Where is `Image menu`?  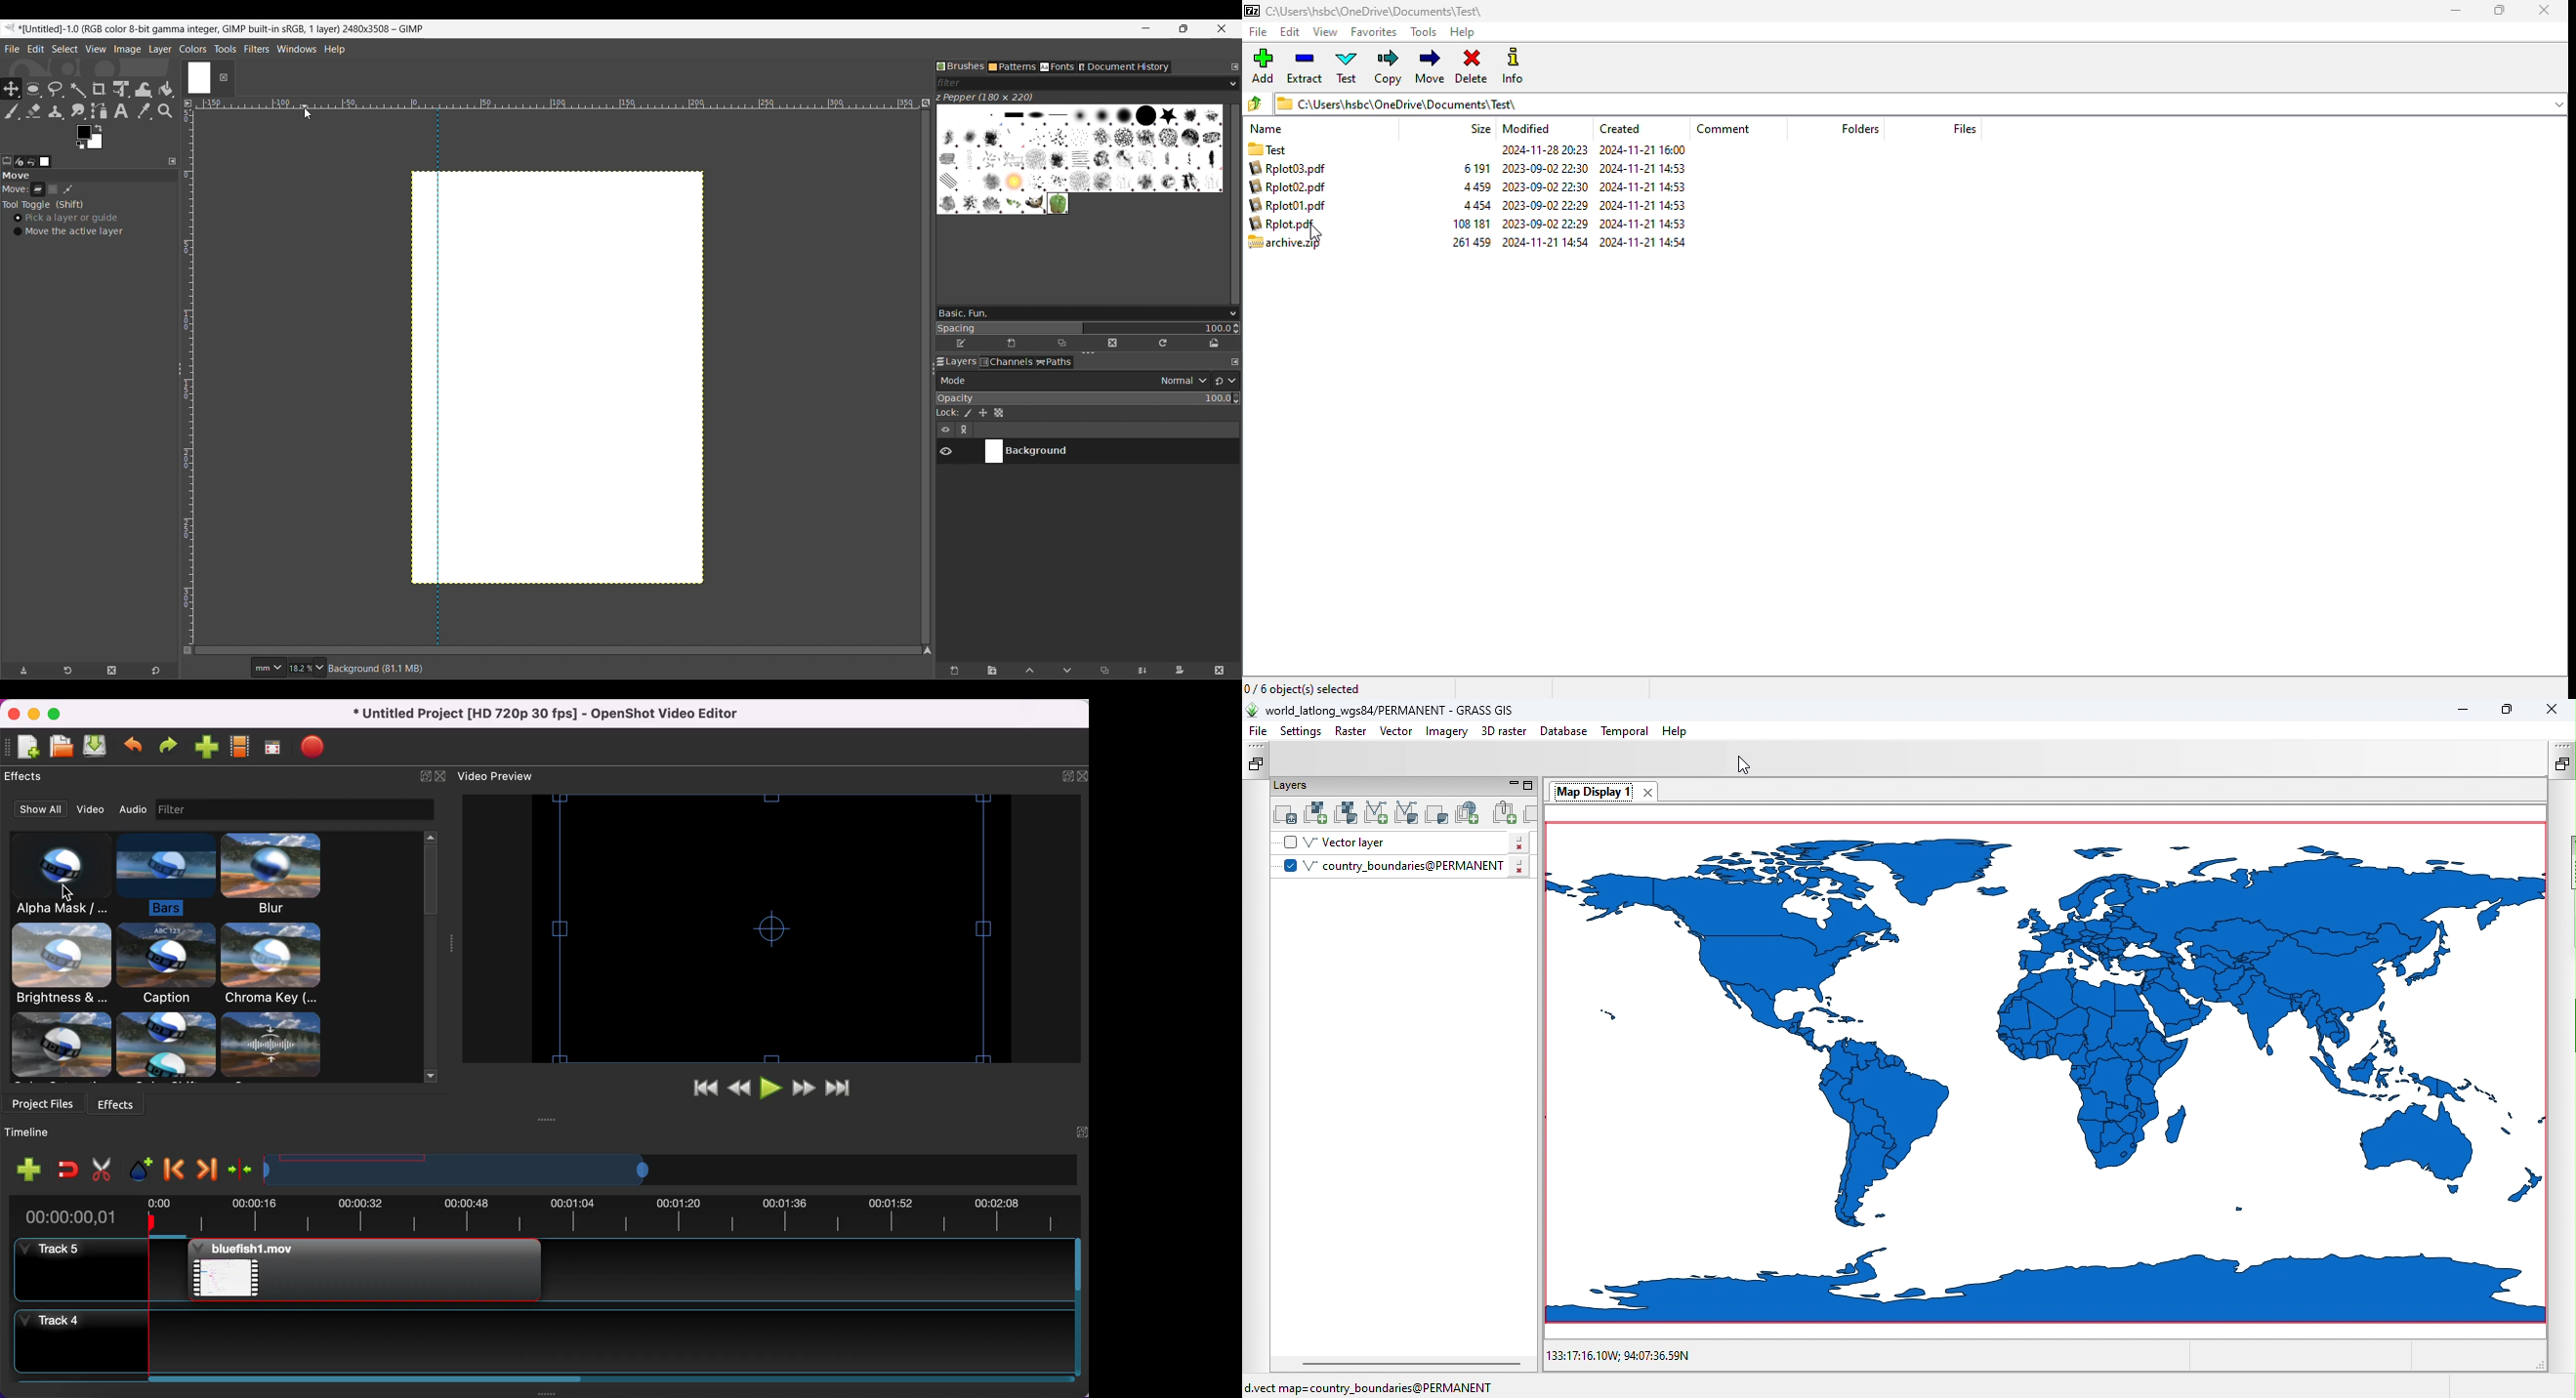 Image menu is located at coordinates (128, 50).